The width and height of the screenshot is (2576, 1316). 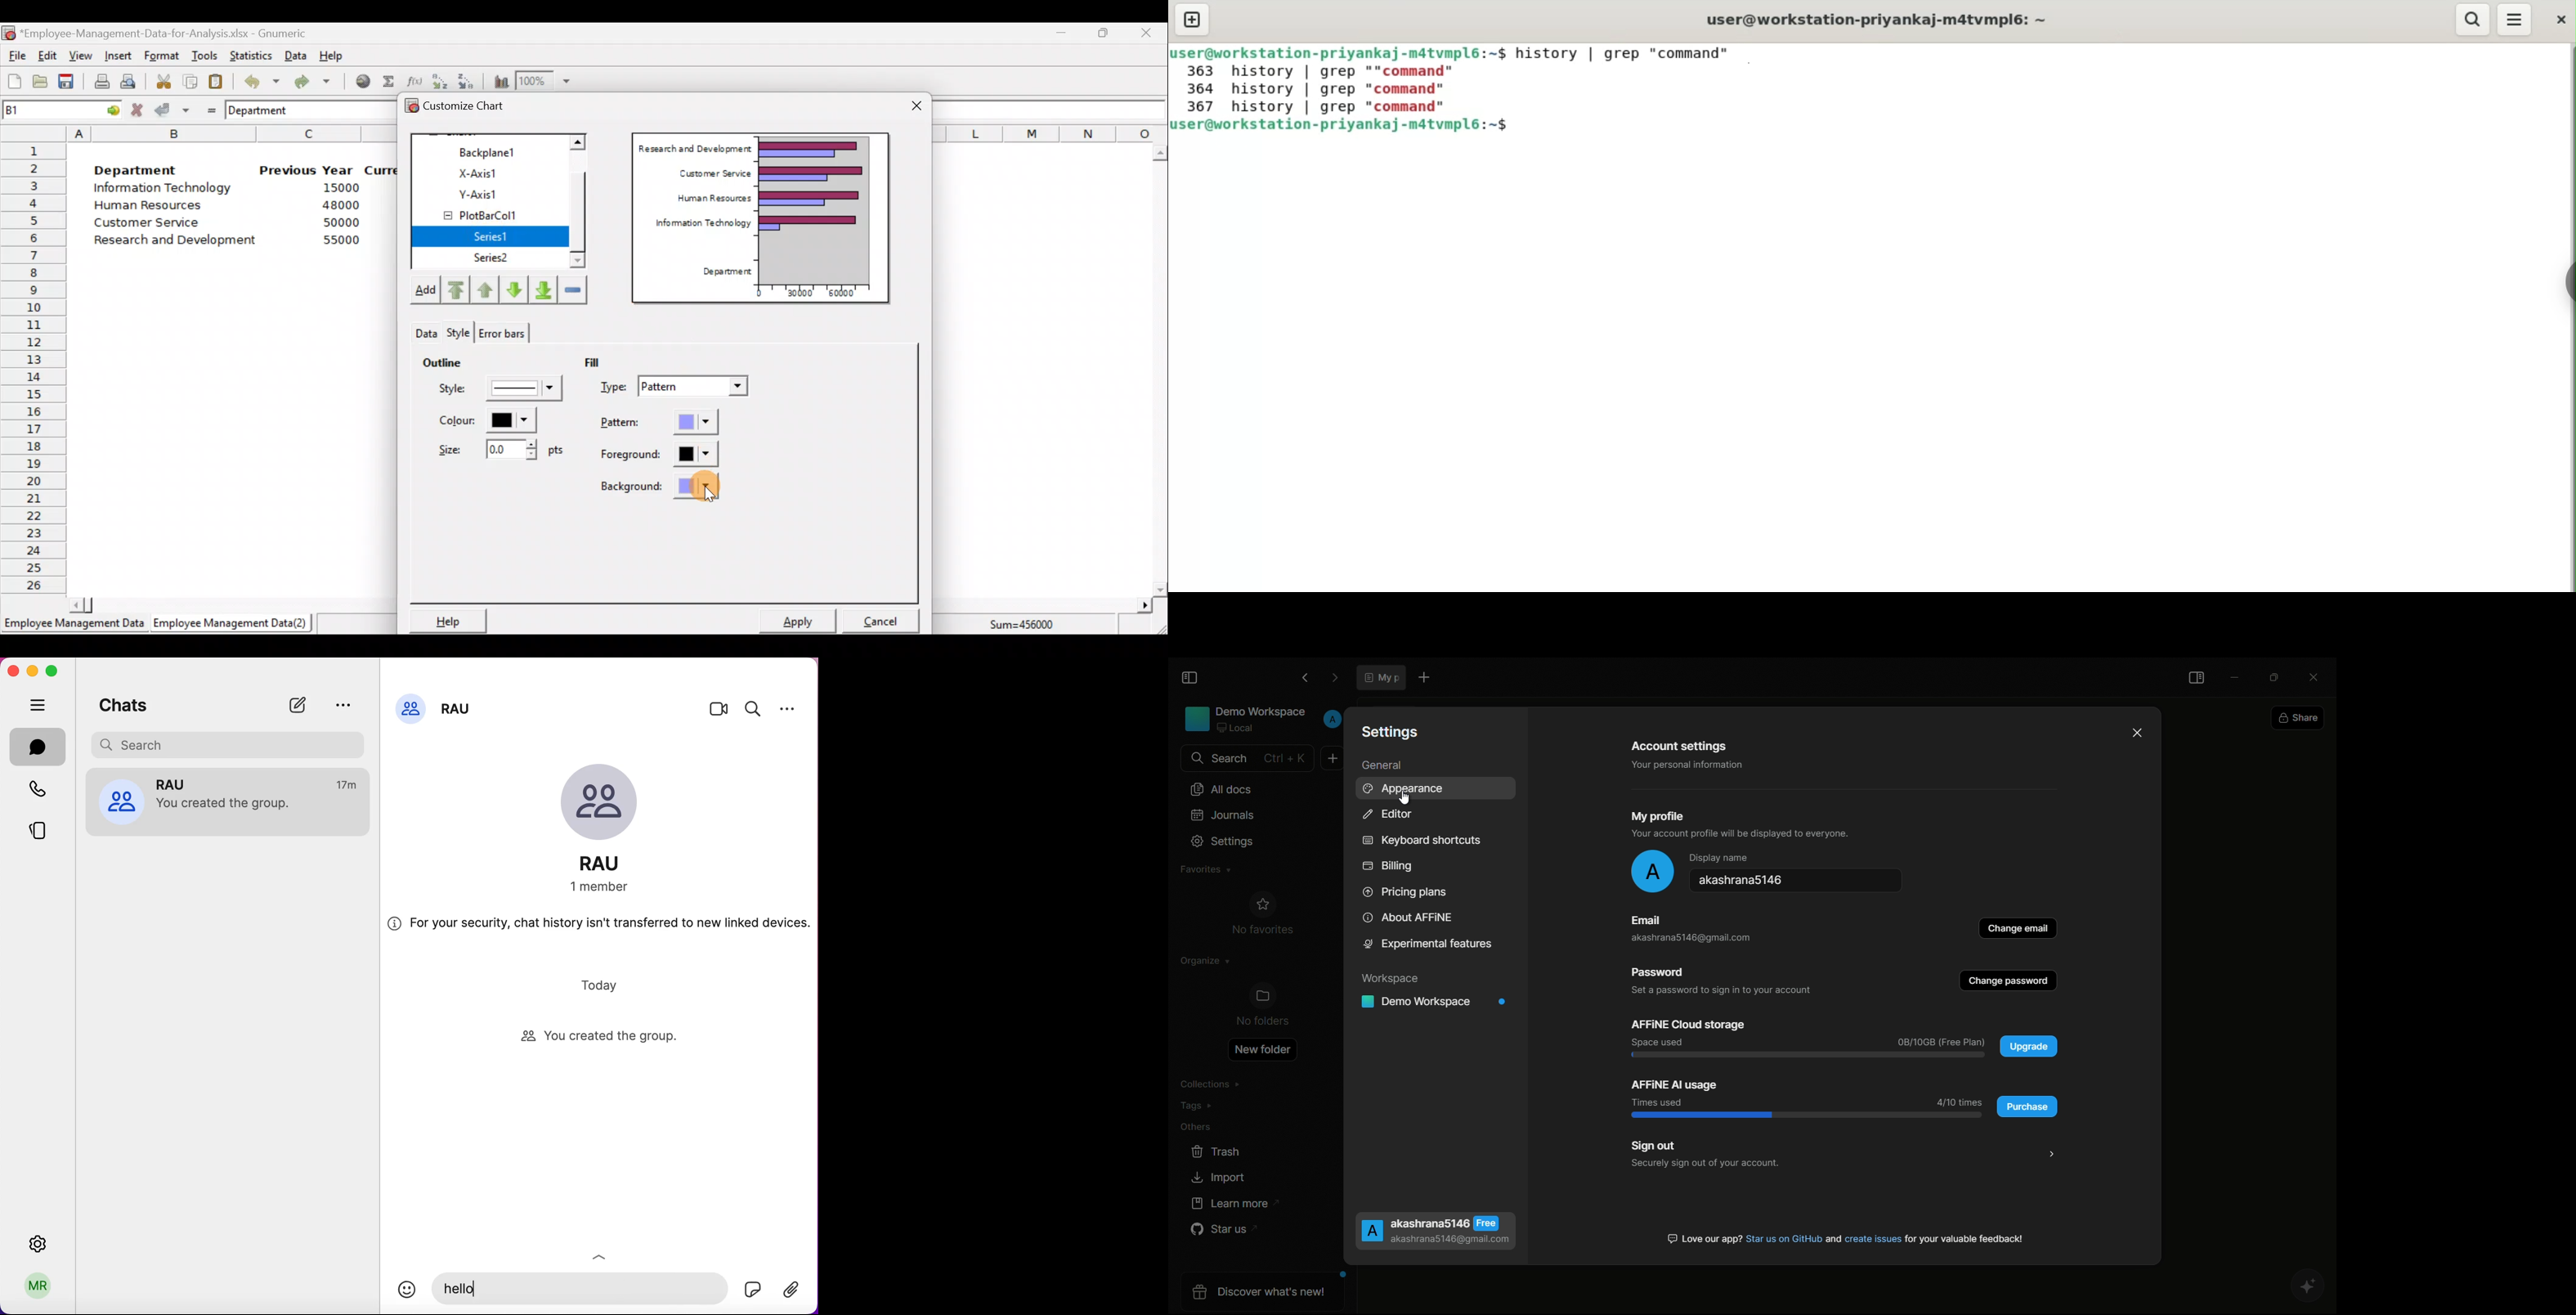 I want to click on Close, so click(x=1145, y=35).